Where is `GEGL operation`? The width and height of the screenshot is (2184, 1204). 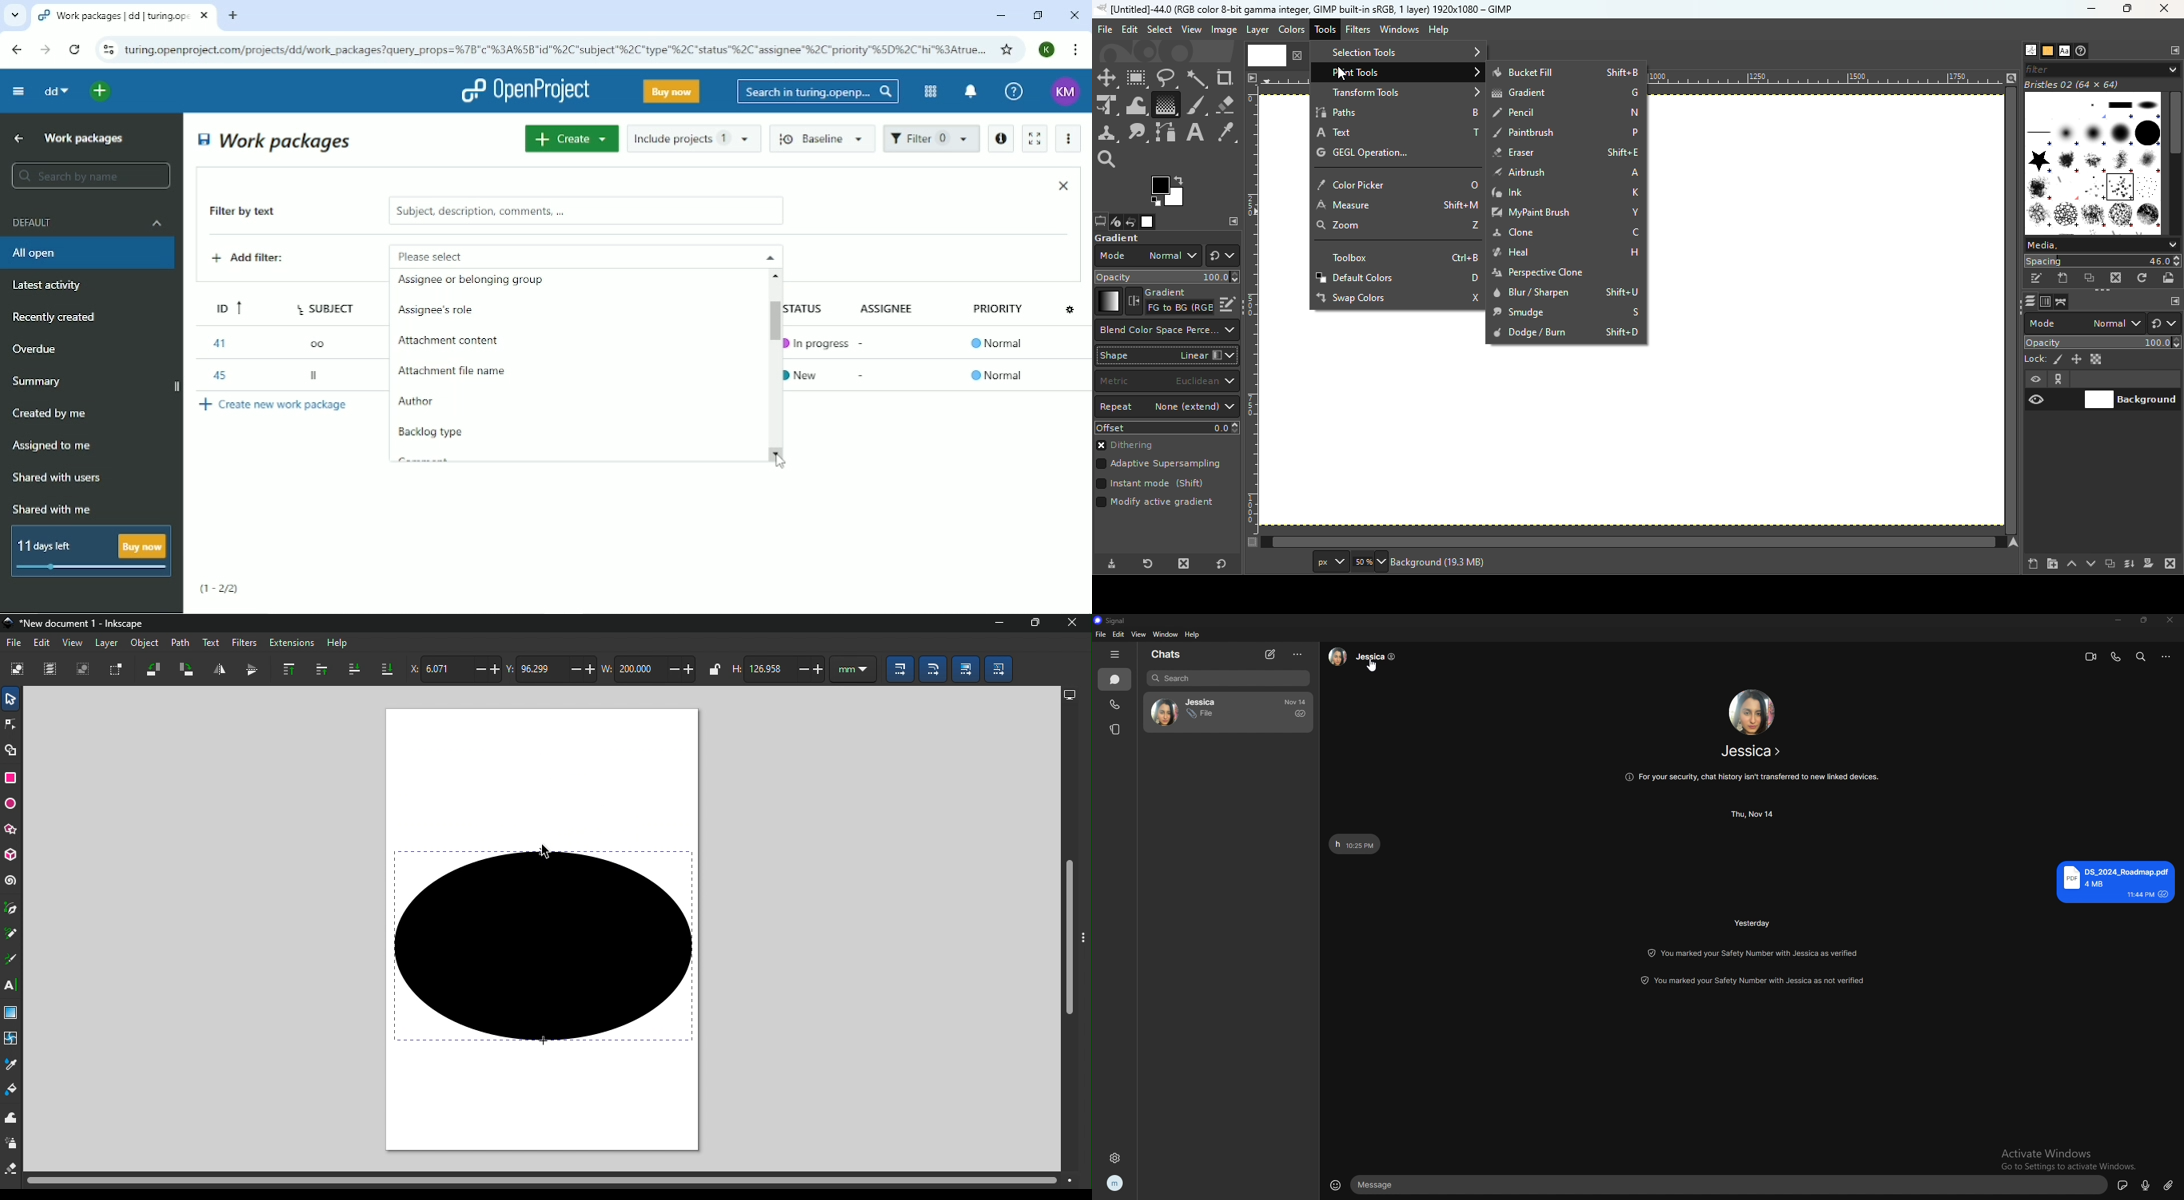
GEGL operation is located at coordinates (1377, 153).